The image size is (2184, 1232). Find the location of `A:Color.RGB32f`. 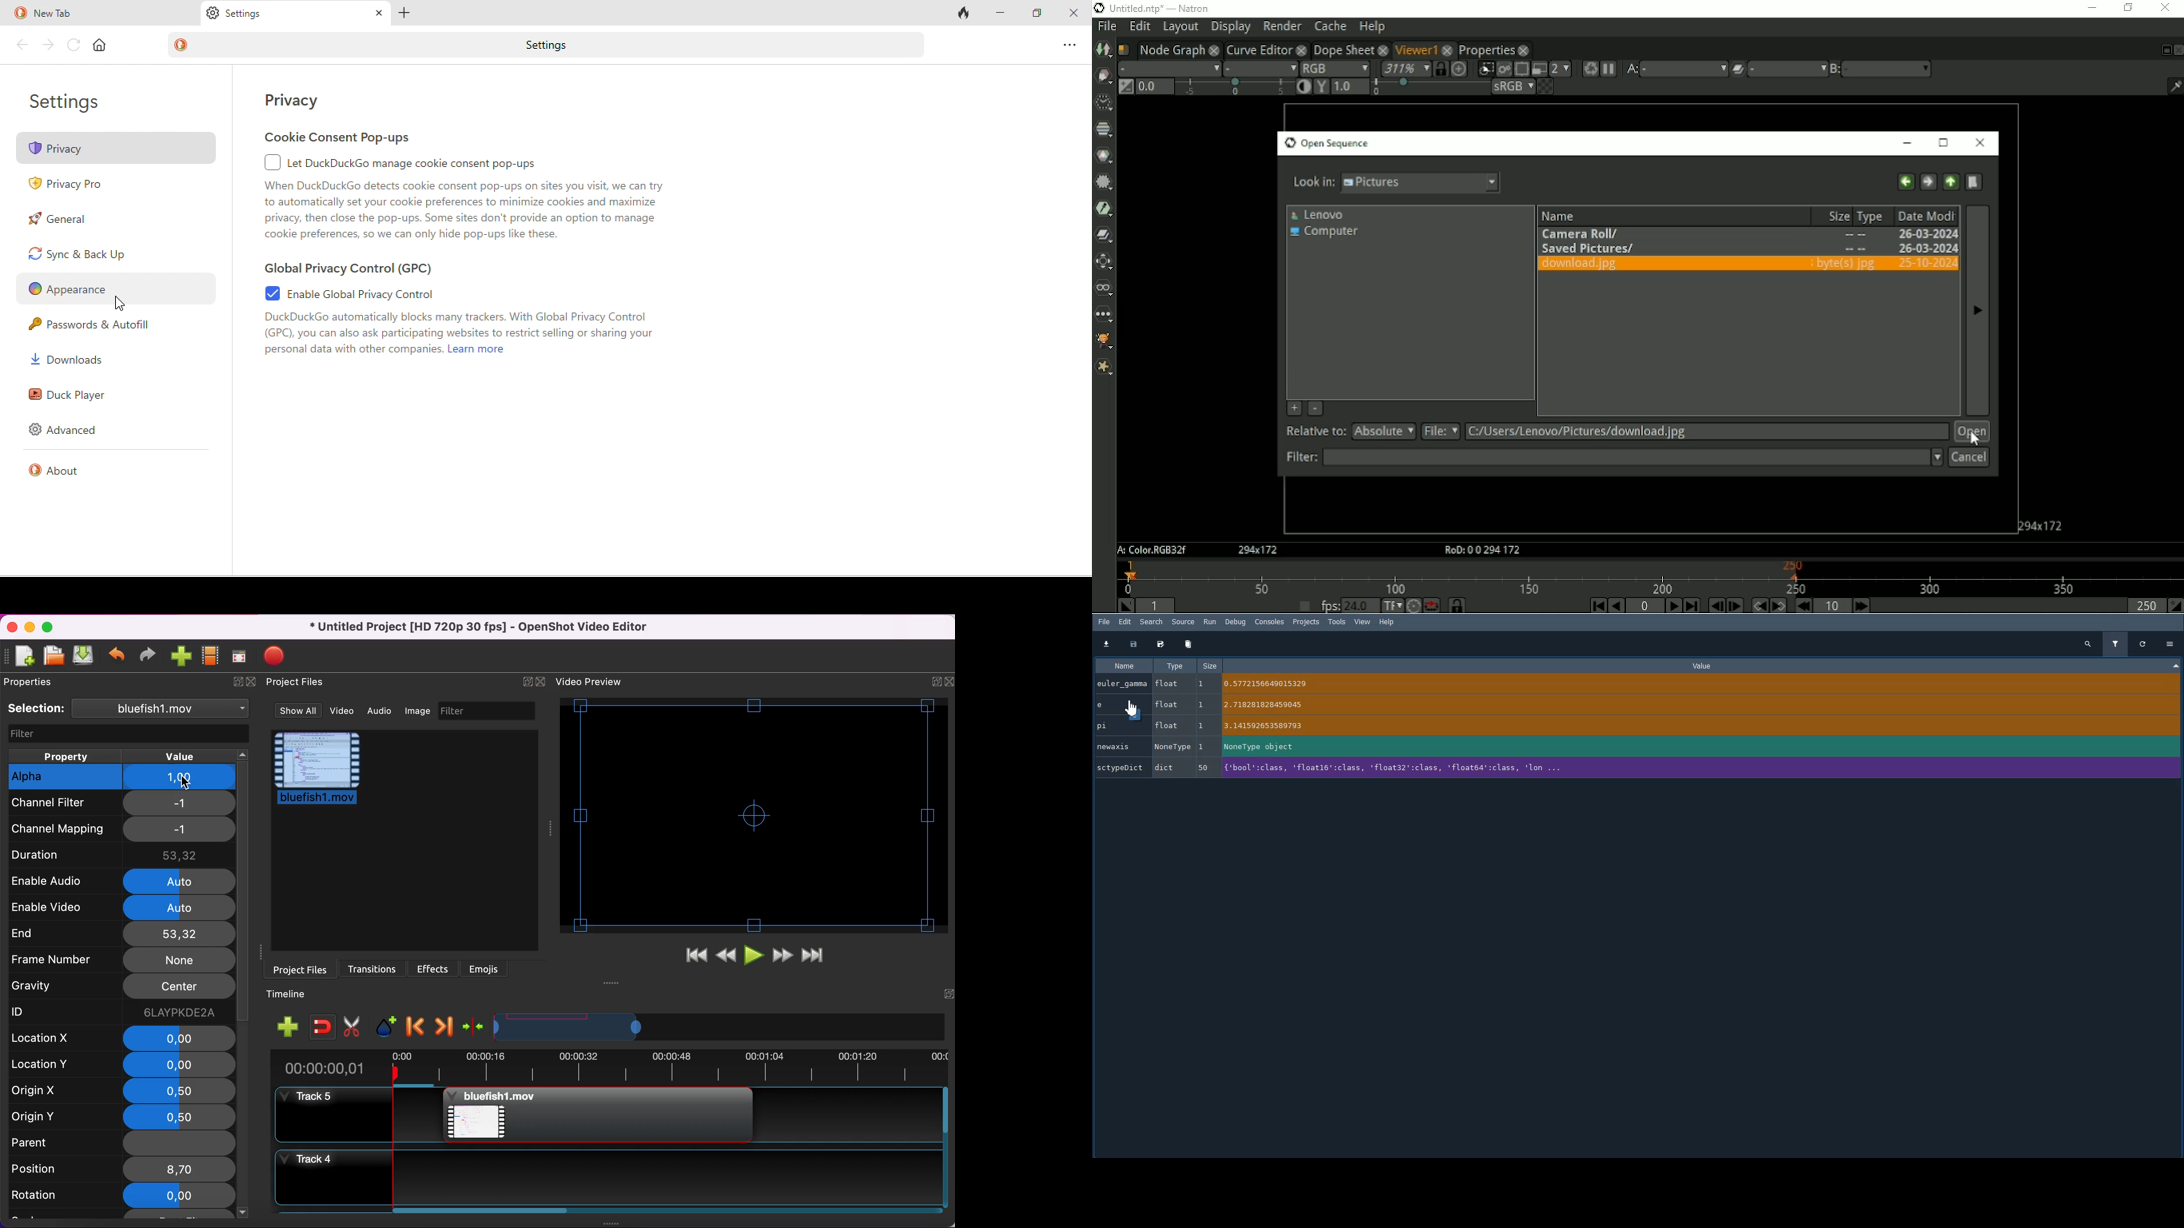

A:Color.RGB32f is located at coordinates (1150, 551).